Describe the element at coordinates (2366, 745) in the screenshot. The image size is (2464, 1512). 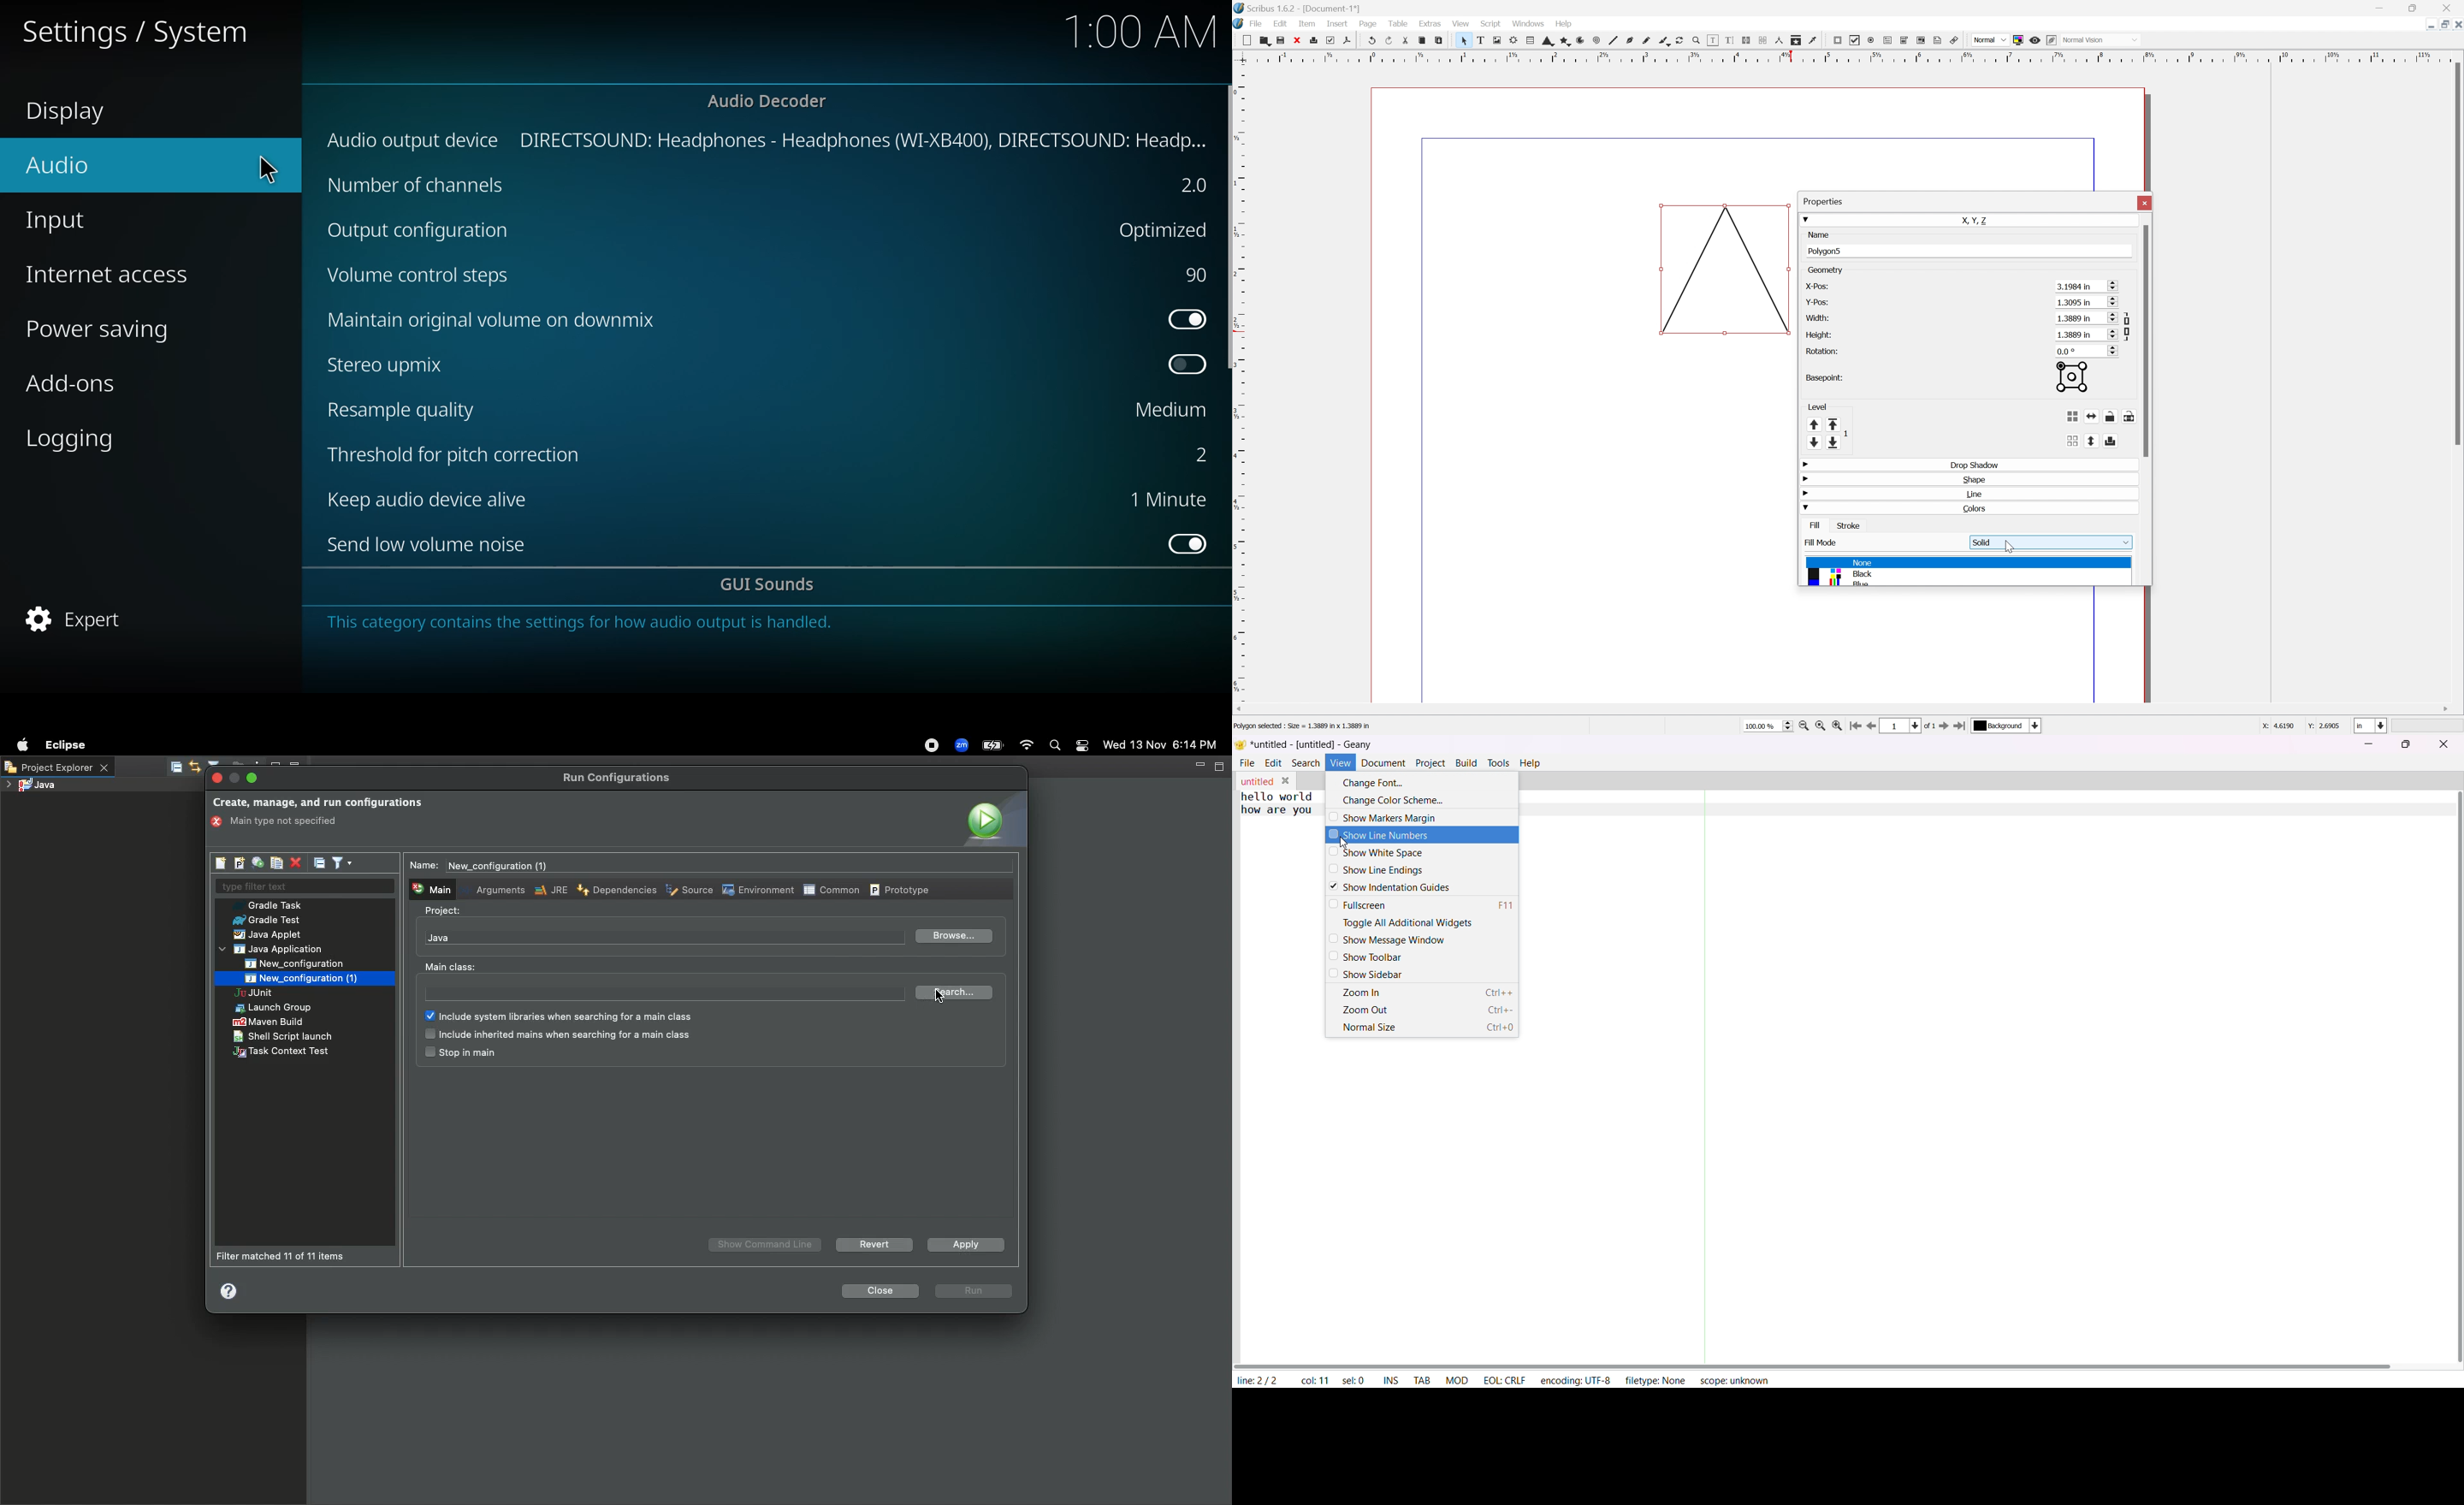
I see `minimize` at that location.